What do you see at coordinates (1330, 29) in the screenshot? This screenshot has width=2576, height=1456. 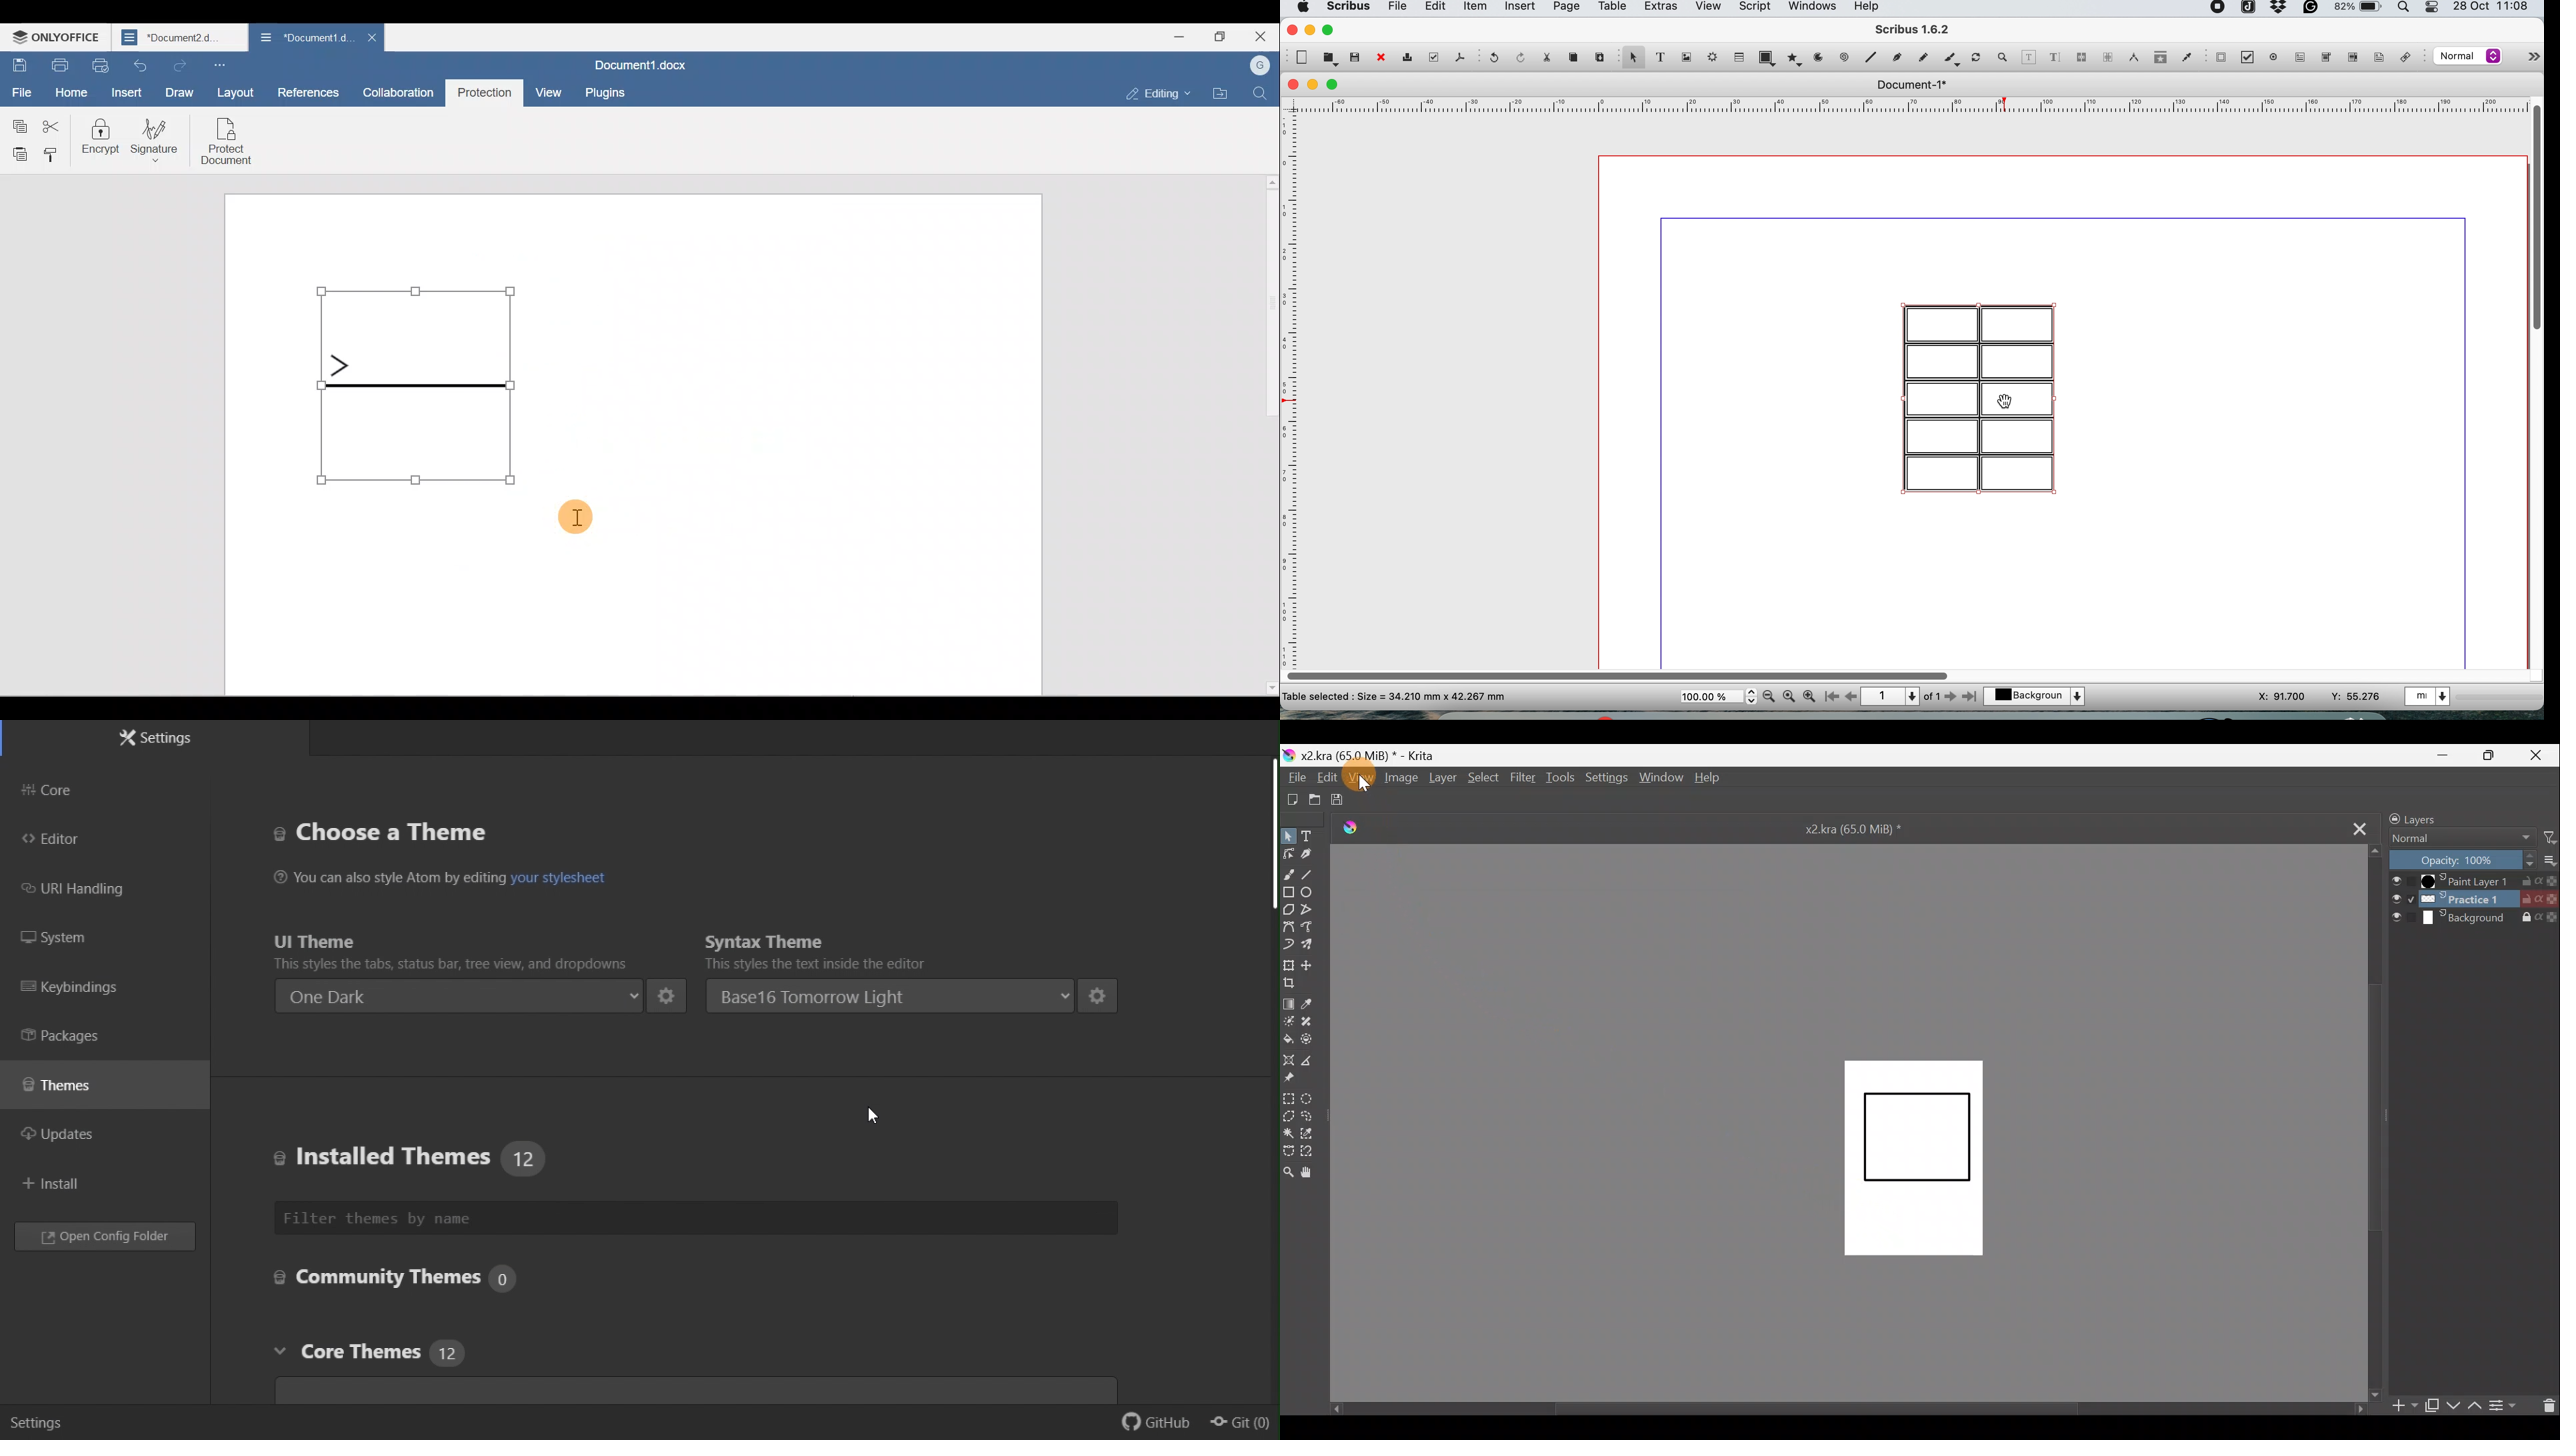 I see `maximise` at bounding box center [1330, 29].